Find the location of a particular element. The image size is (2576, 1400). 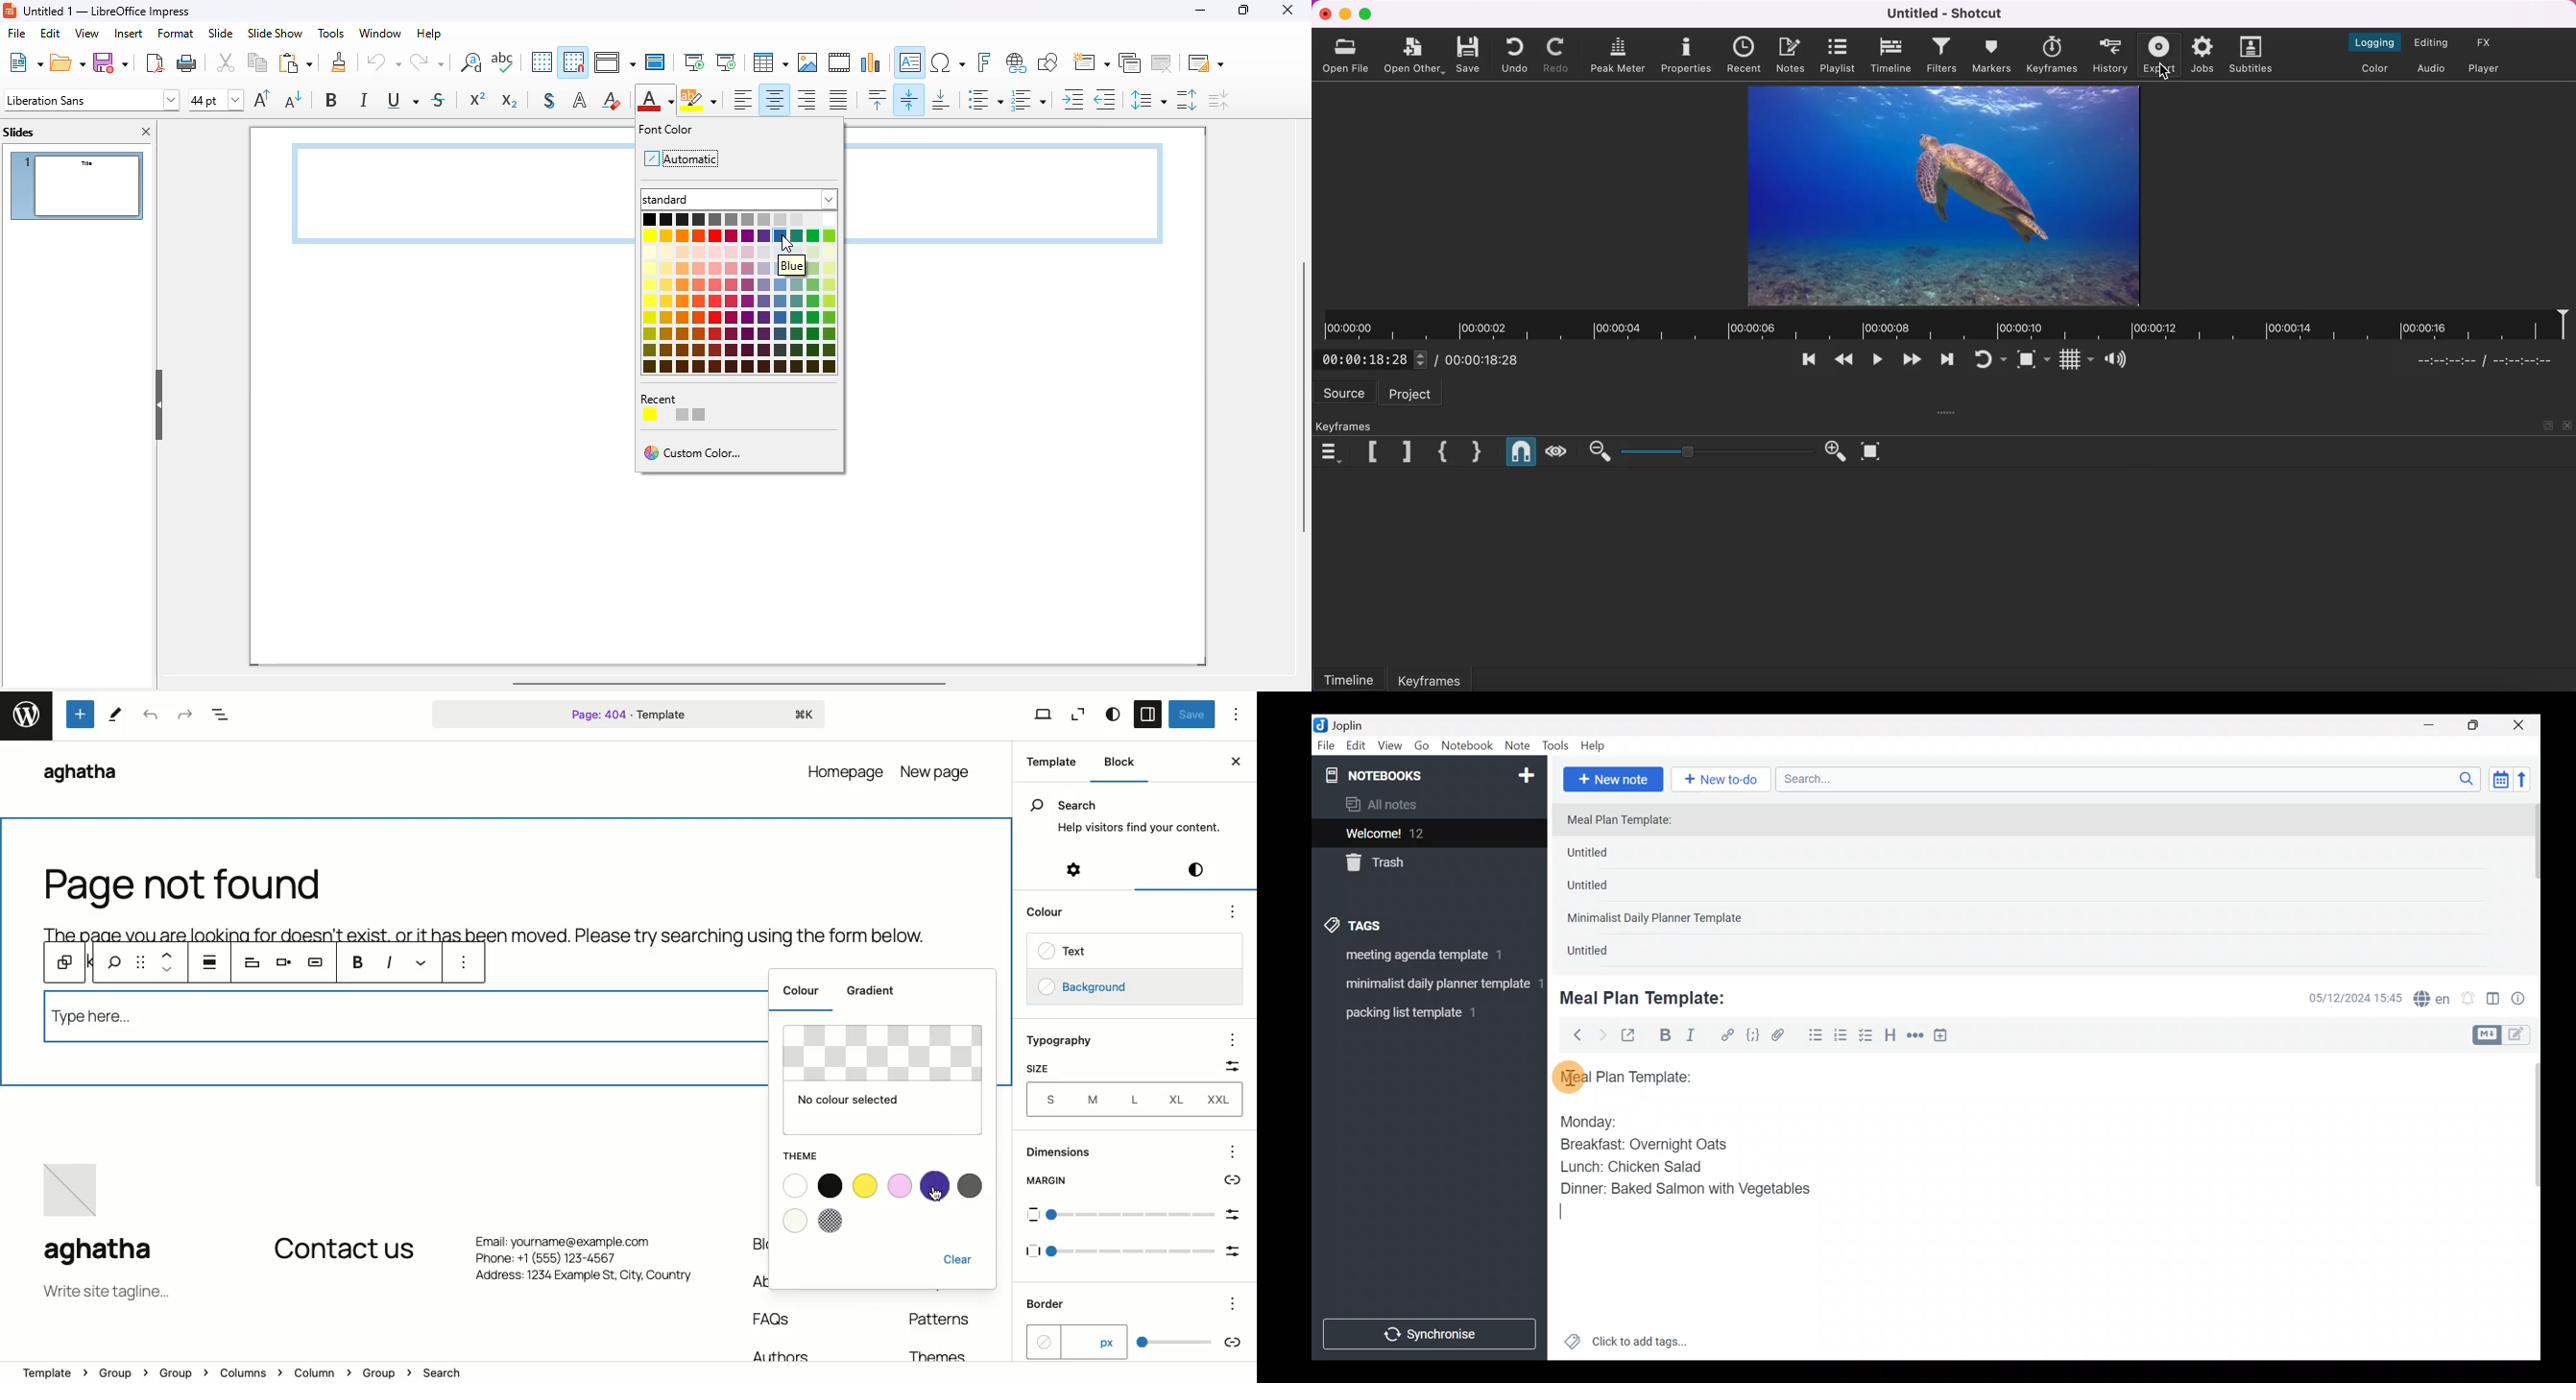

new slide is located at coordinates (1092, 62).